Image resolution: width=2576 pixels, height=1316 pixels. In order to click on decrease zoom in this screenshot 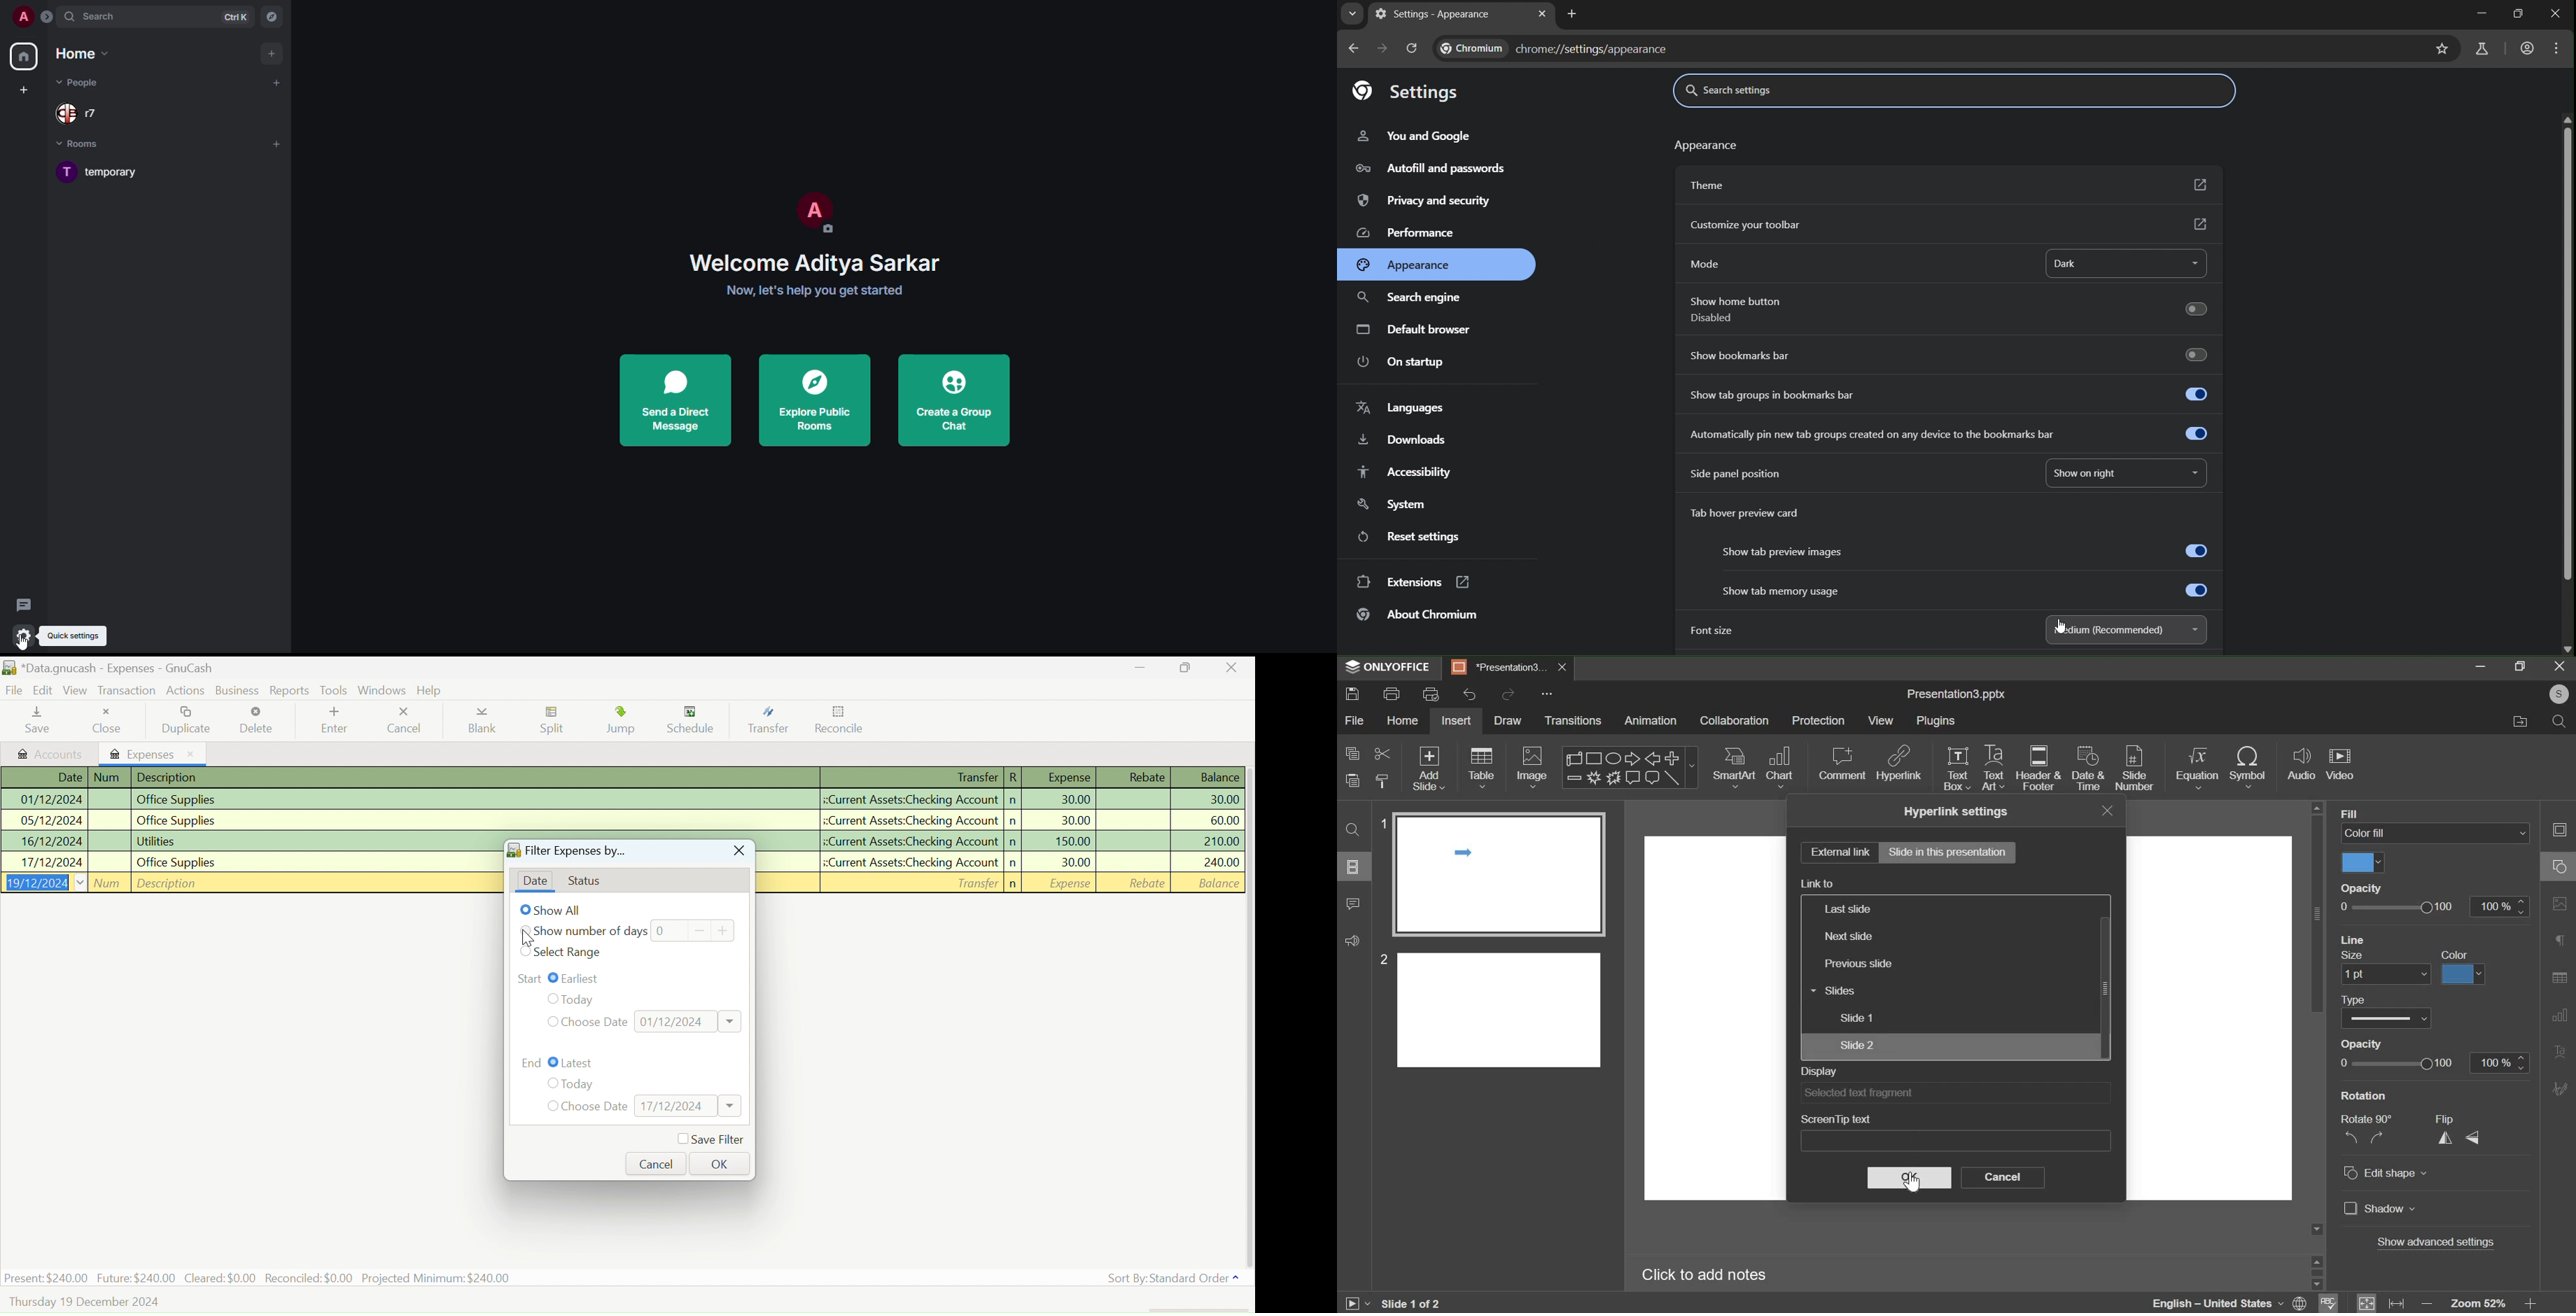, I will do `click(2428, 1304)`.